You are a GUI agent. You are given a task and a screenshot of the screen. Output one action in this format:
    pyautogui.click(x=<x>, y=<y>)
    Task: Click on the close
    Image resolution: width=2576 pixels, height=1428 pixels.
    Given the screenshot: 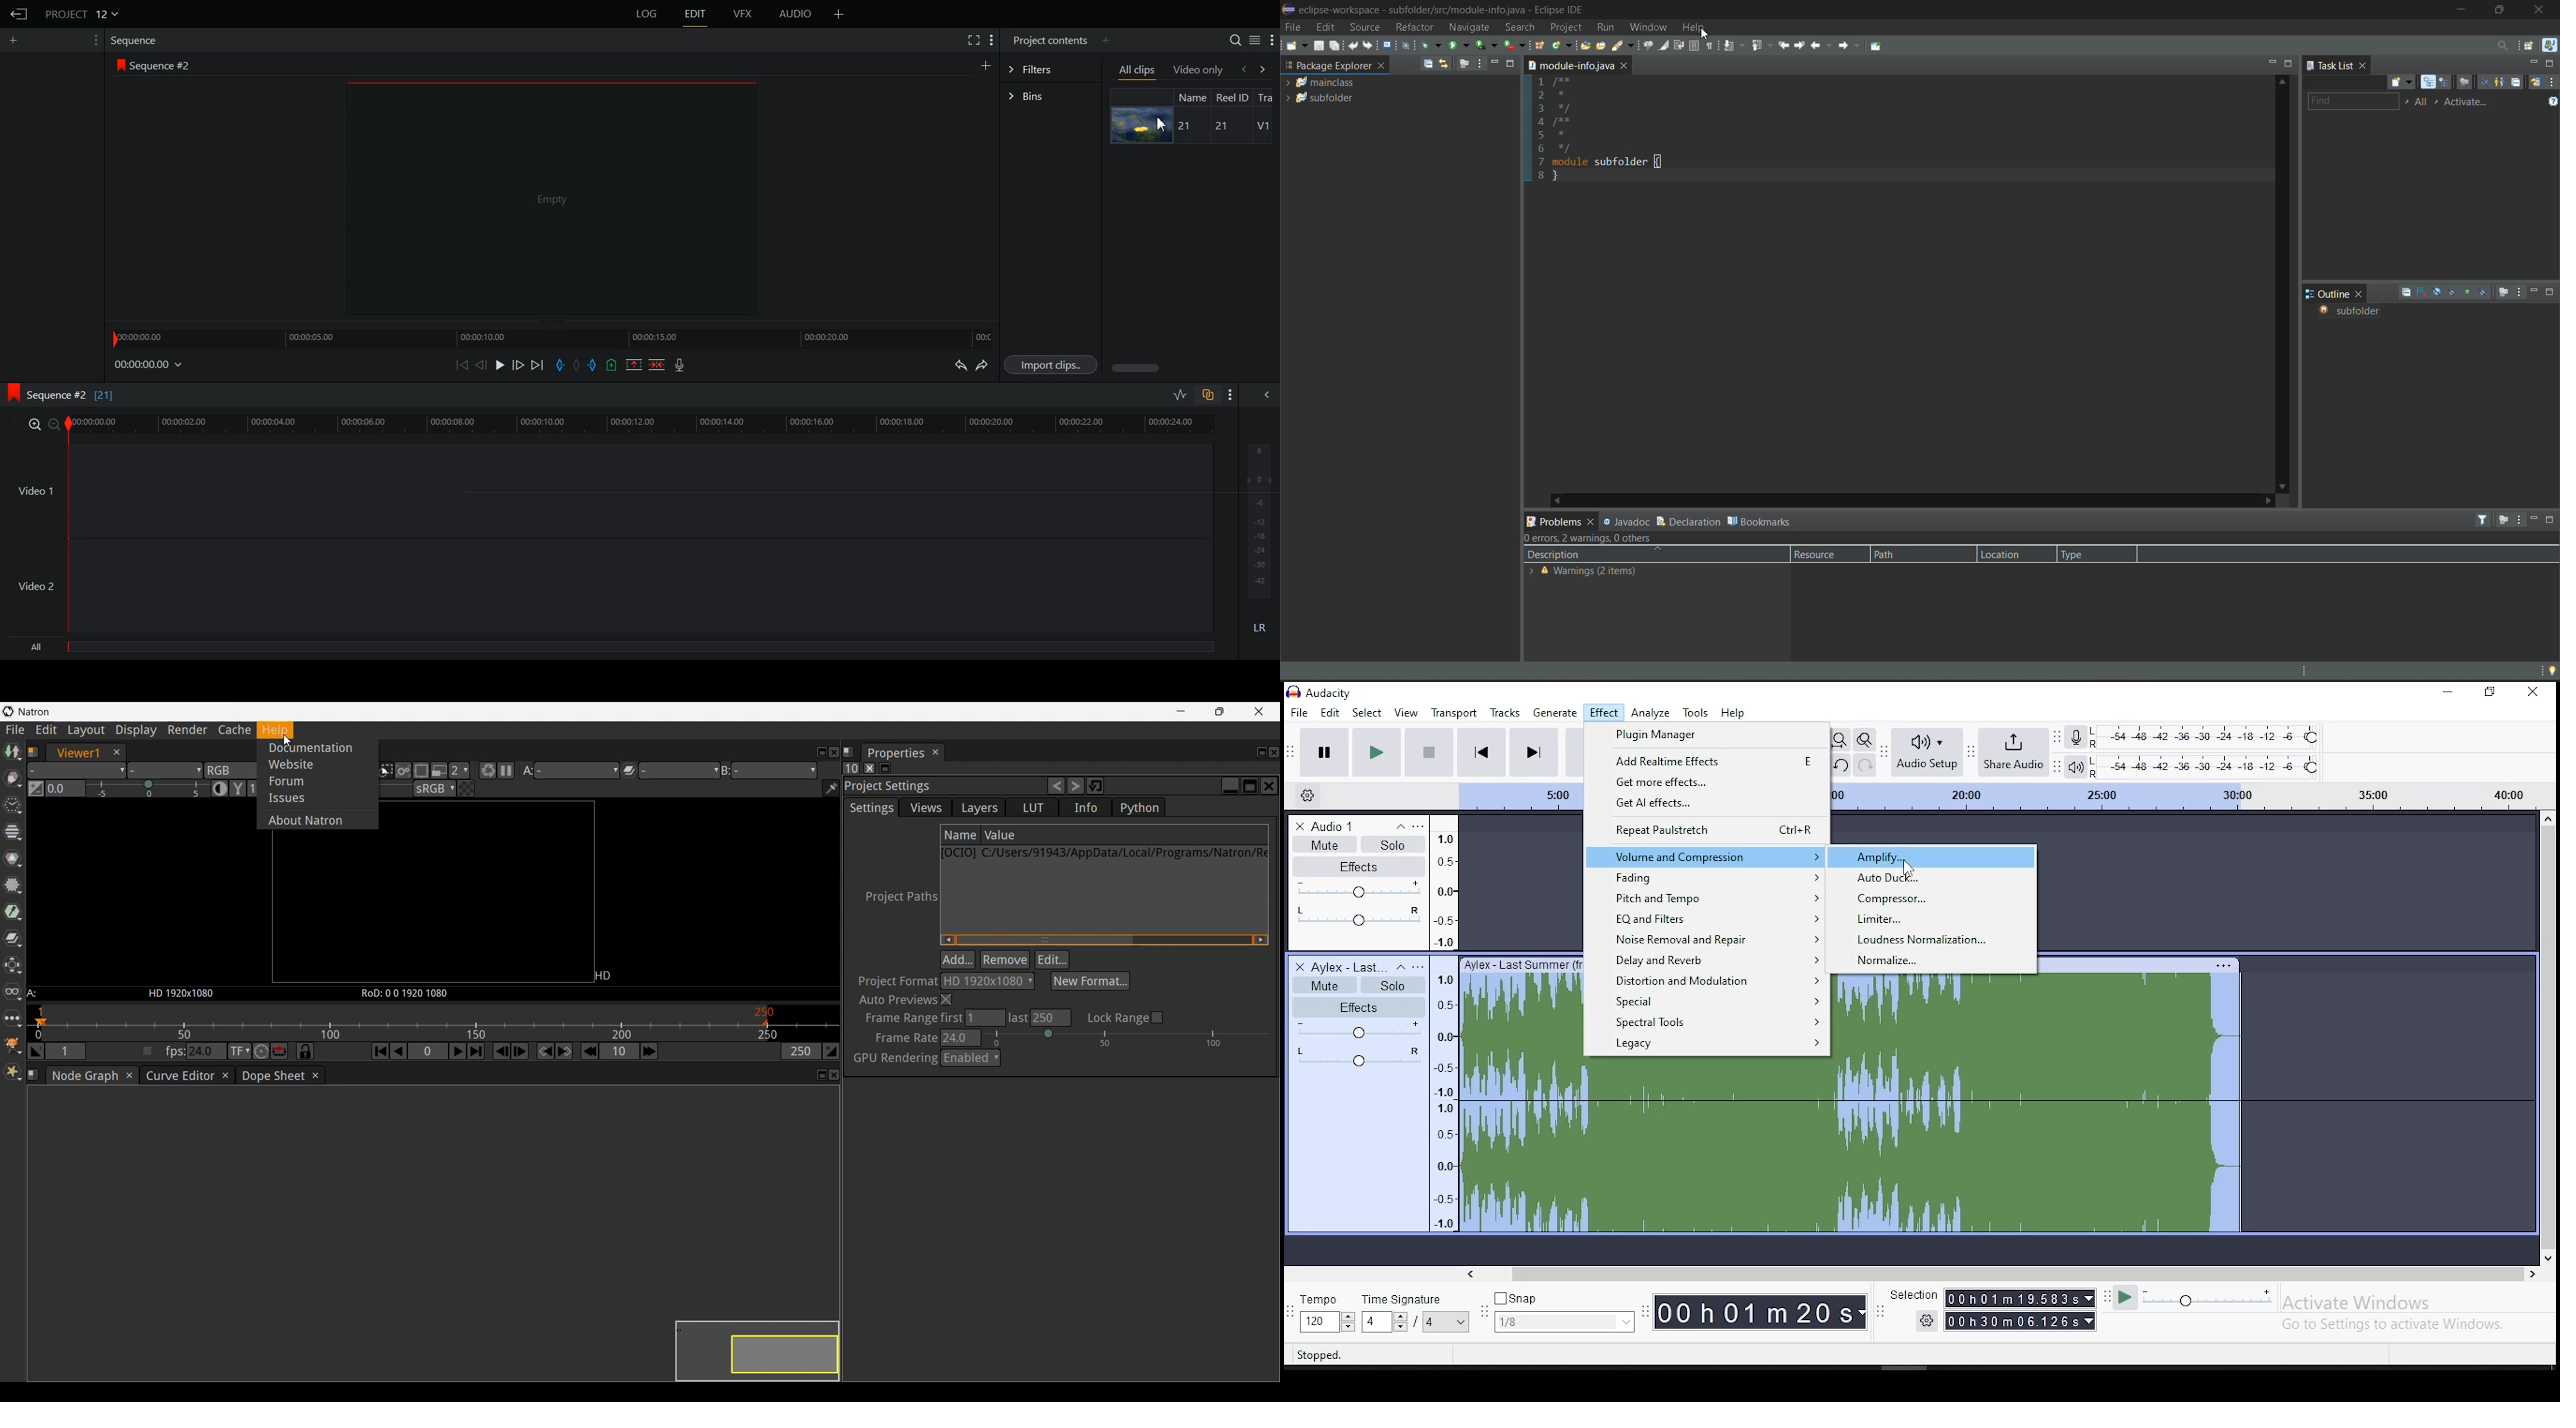 What is the action you would take?
    pyautogui.click(x=2365, y=66)
    